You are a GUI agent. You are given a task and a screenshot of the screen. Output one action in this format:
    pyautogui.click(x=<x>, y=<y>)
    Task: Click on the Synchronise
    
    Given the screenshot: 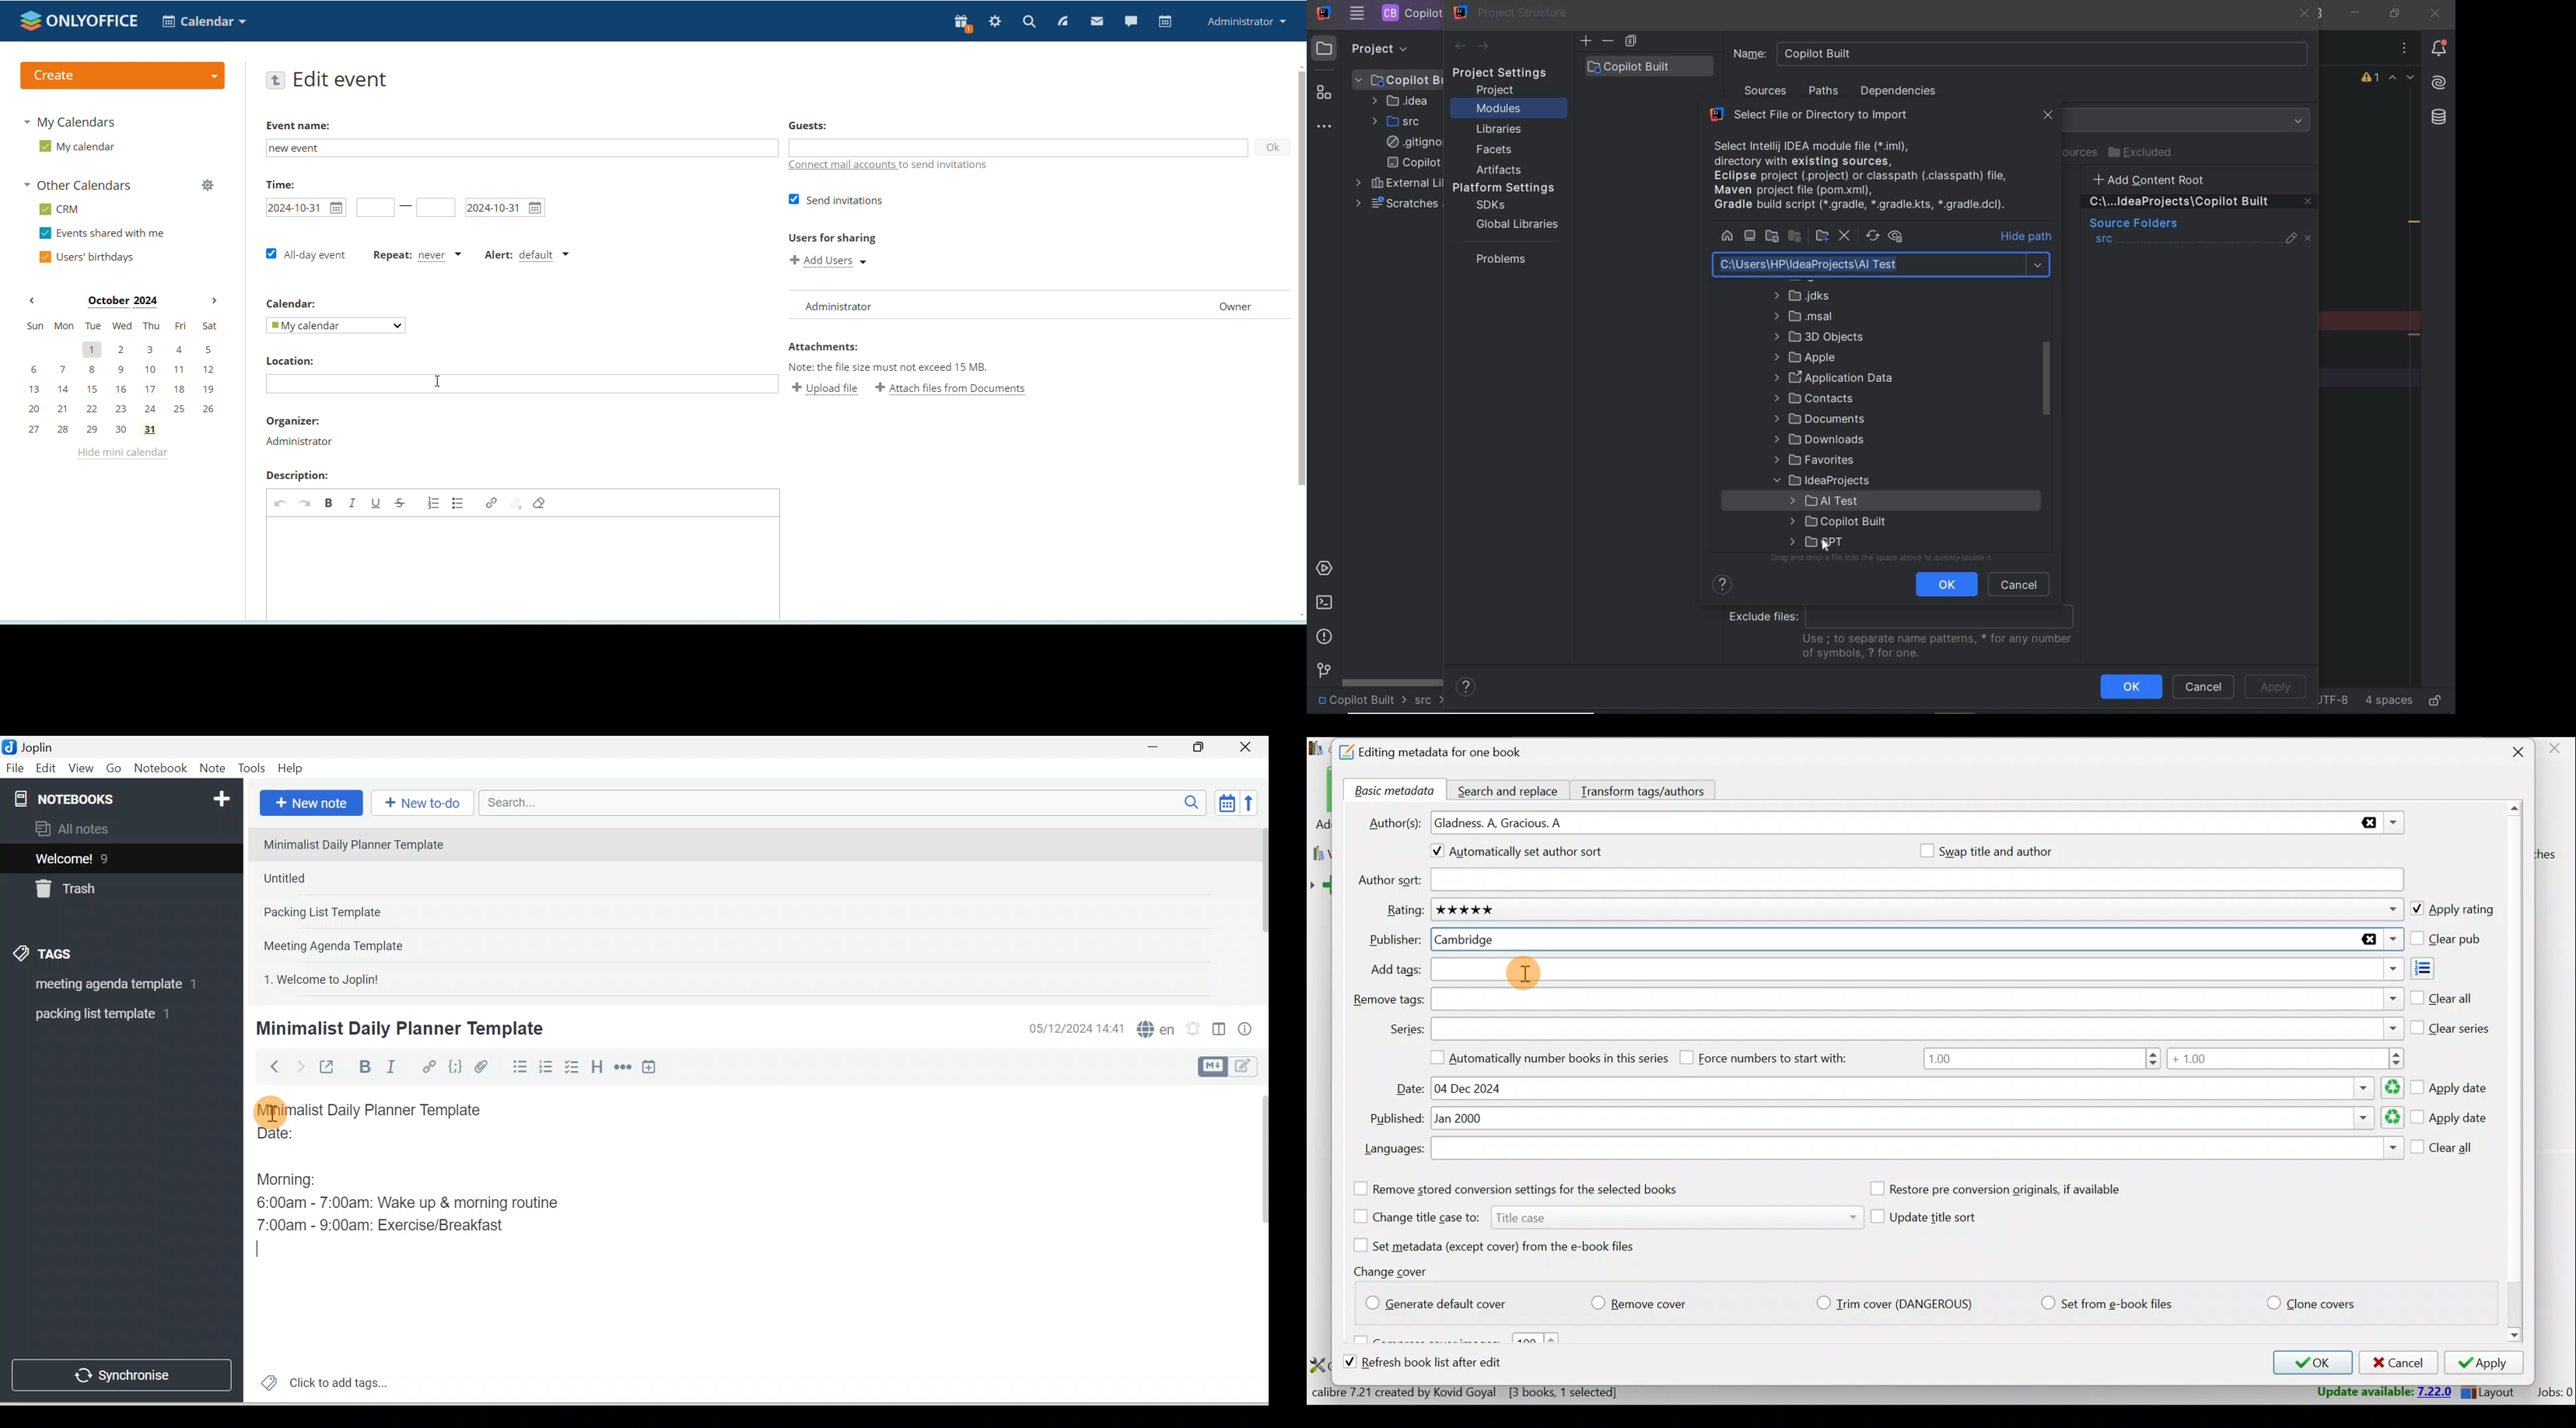 What is the action you would take?
    pyautogui.click(x=120, y=1372)
    